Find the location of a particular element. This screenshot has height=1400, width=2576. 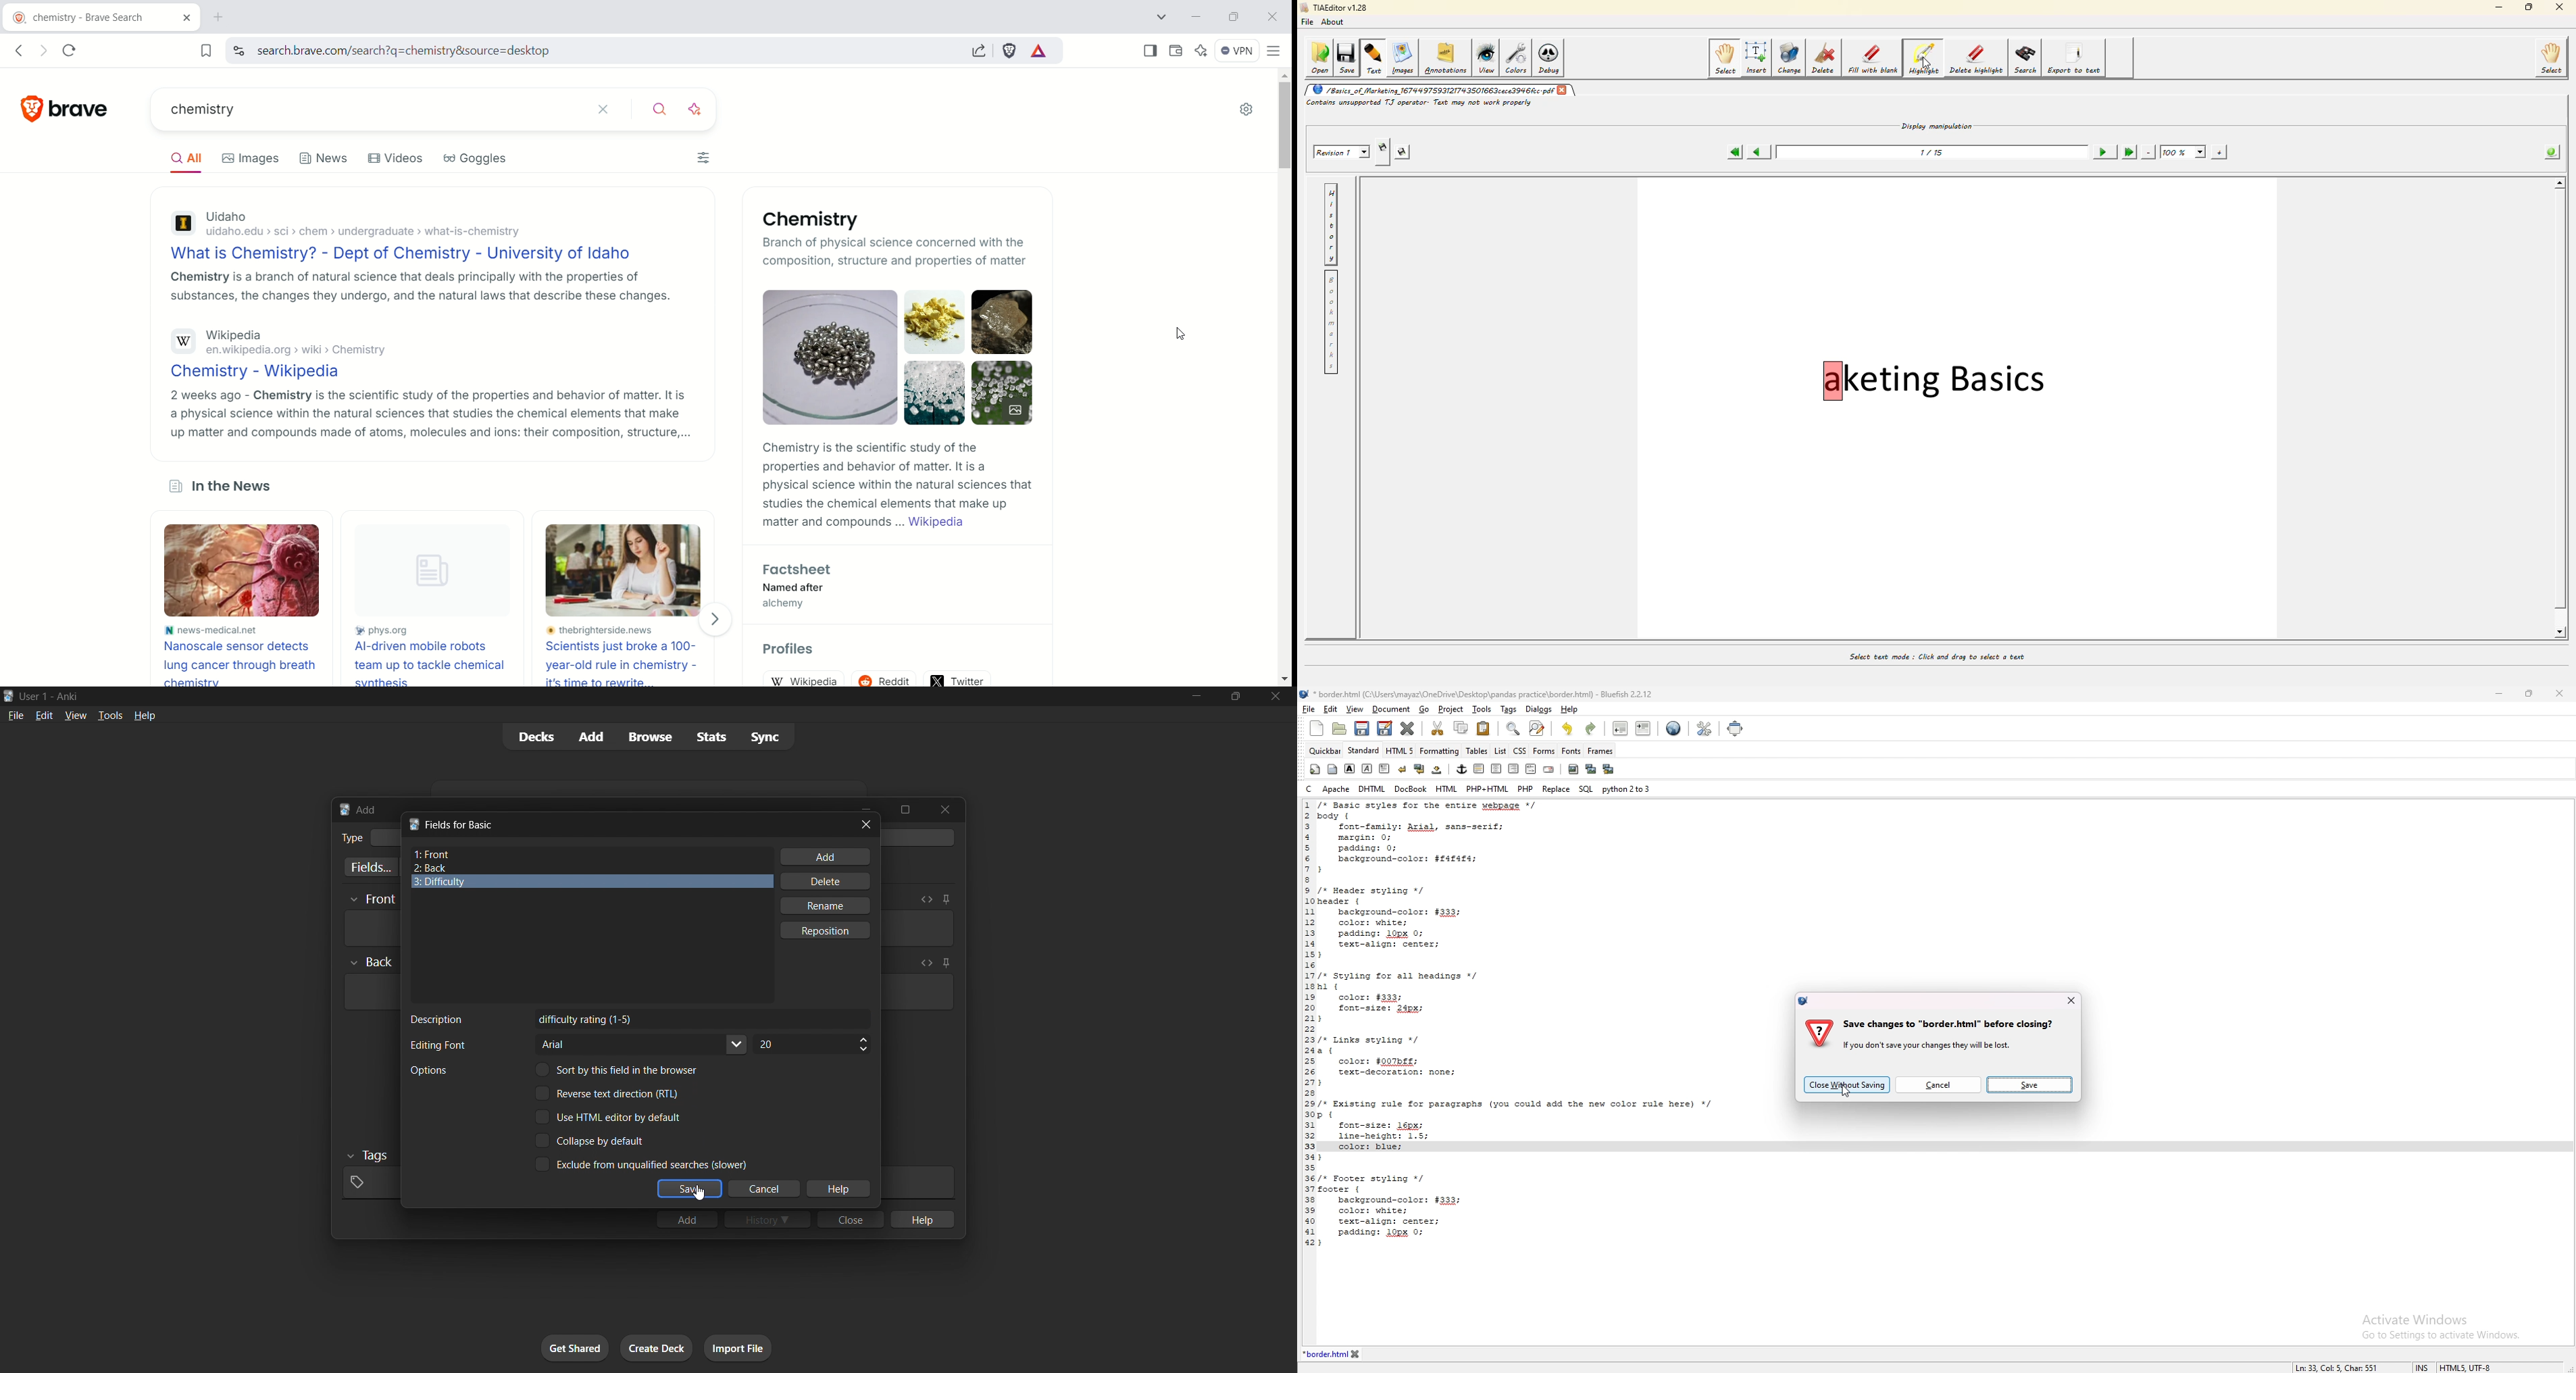

Text is located at coordinates (437, 1020).